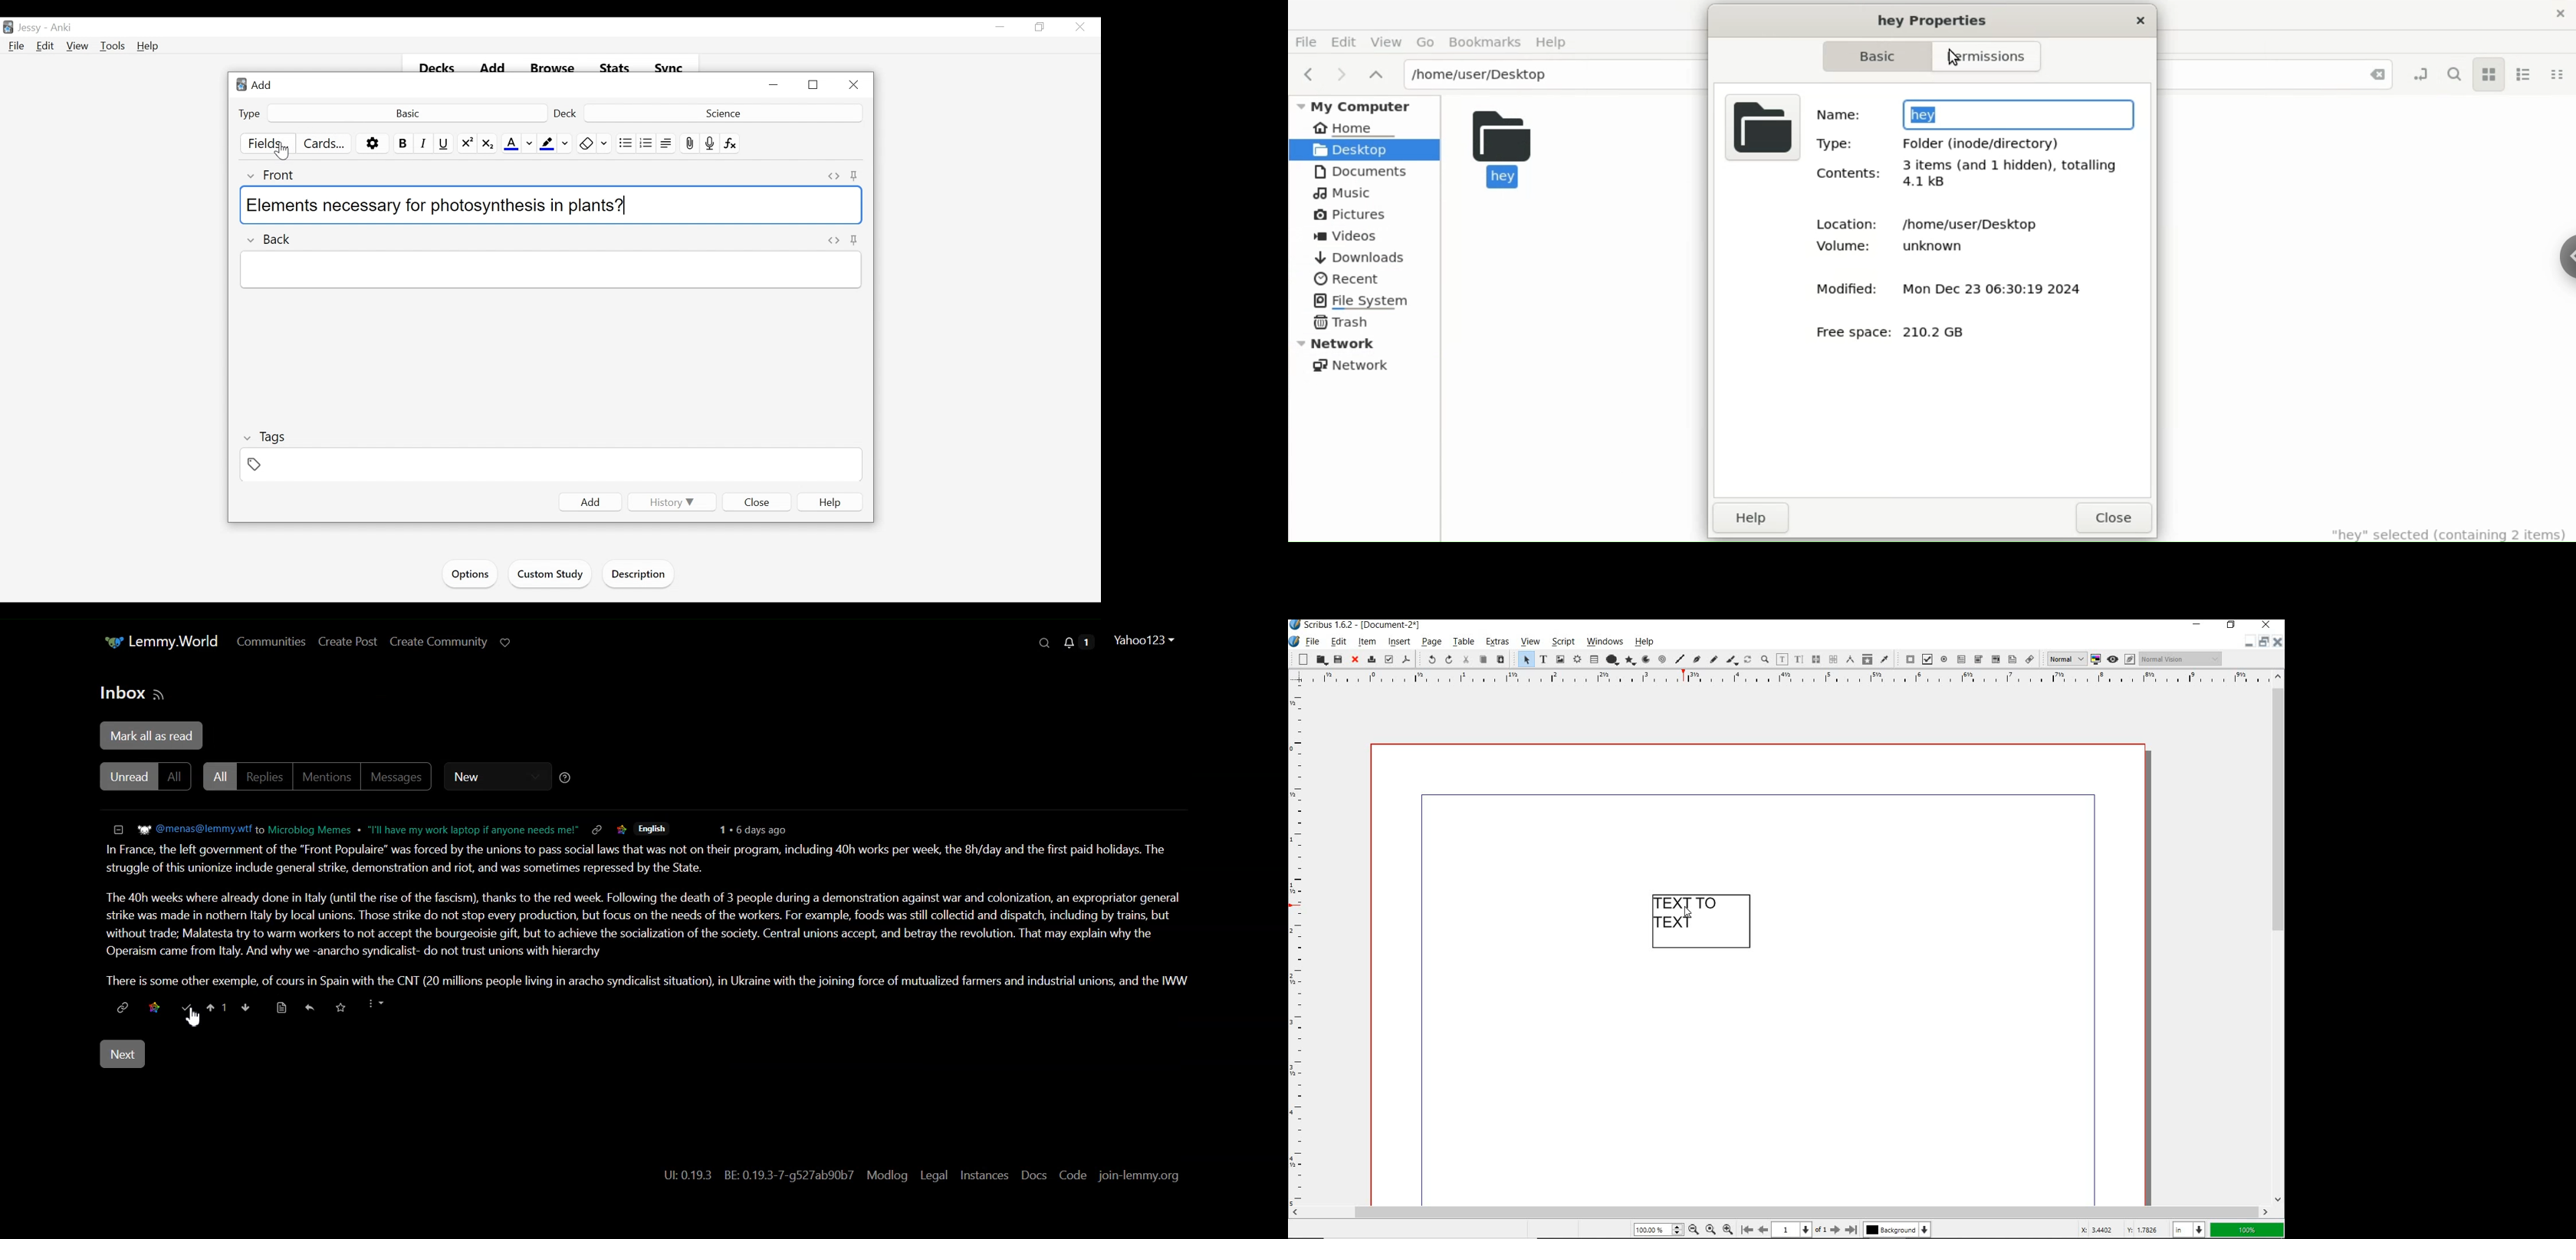  What do you see at coordinates (689, 143) in the screenshot?
I see `Upload pictures/images/ files` at bounding box center [689, 143].